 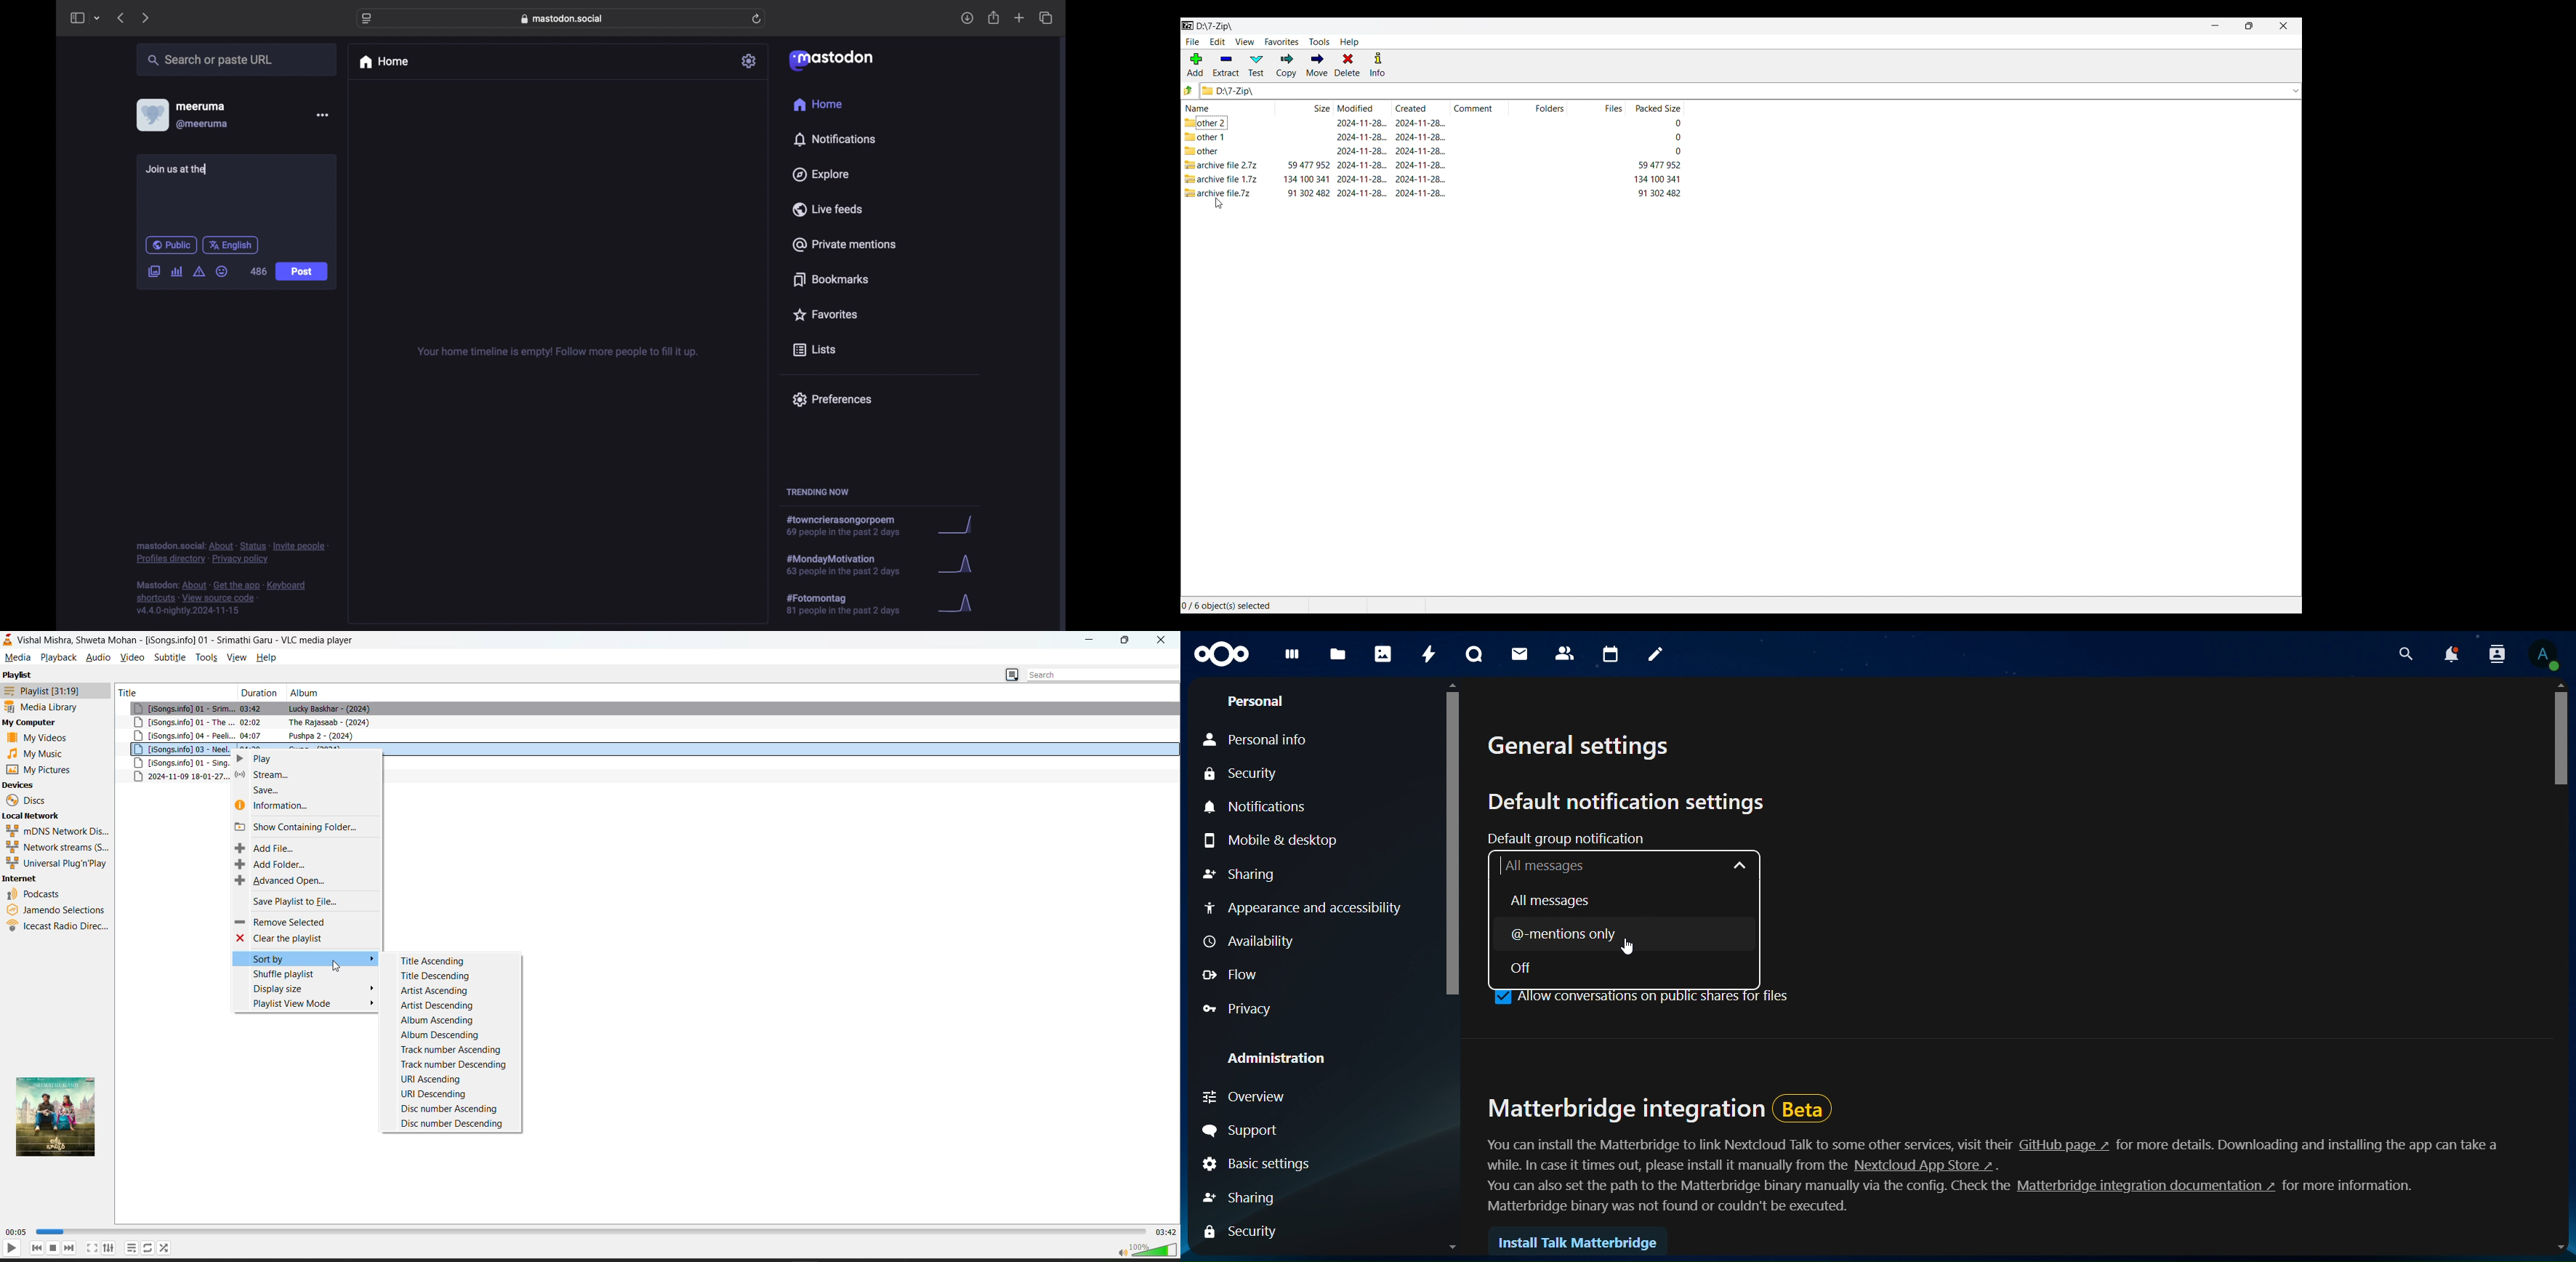 What do you see at coordinates (1279, 1056) in the screenshot?
I see `administration` at bounding box center [1279, 1056].